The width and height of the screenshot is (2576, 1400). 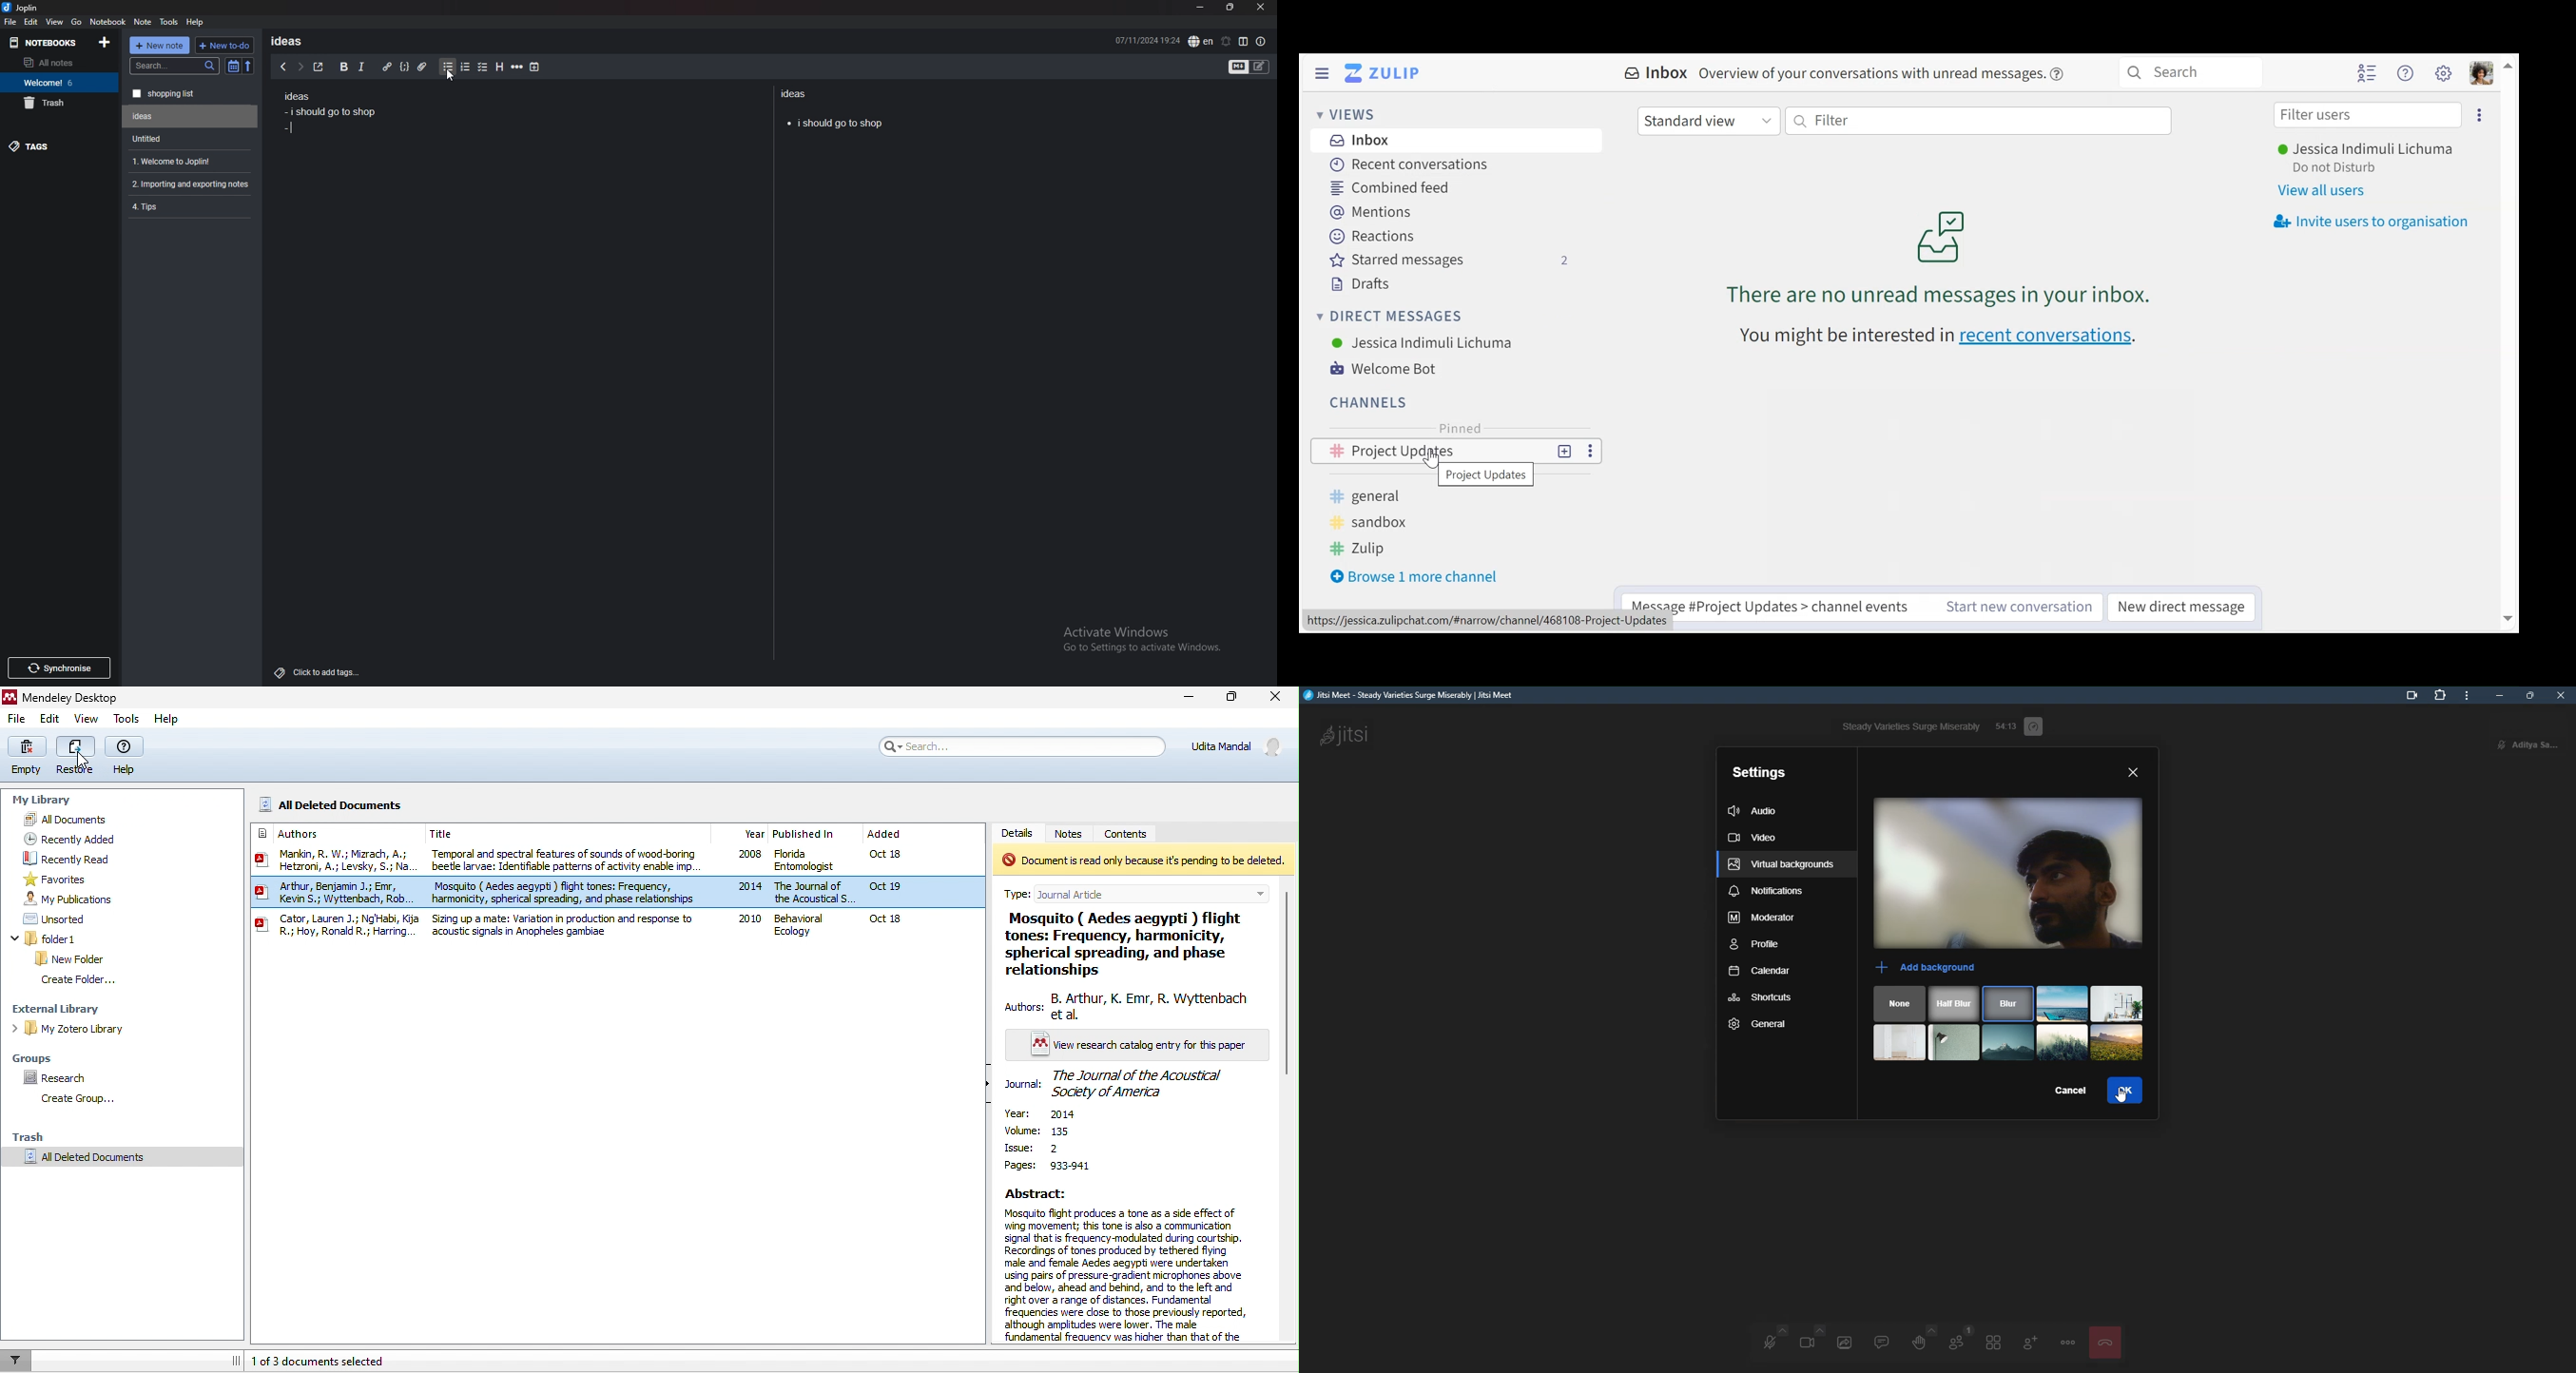 I want to click on code, so click(x=404, y=67).